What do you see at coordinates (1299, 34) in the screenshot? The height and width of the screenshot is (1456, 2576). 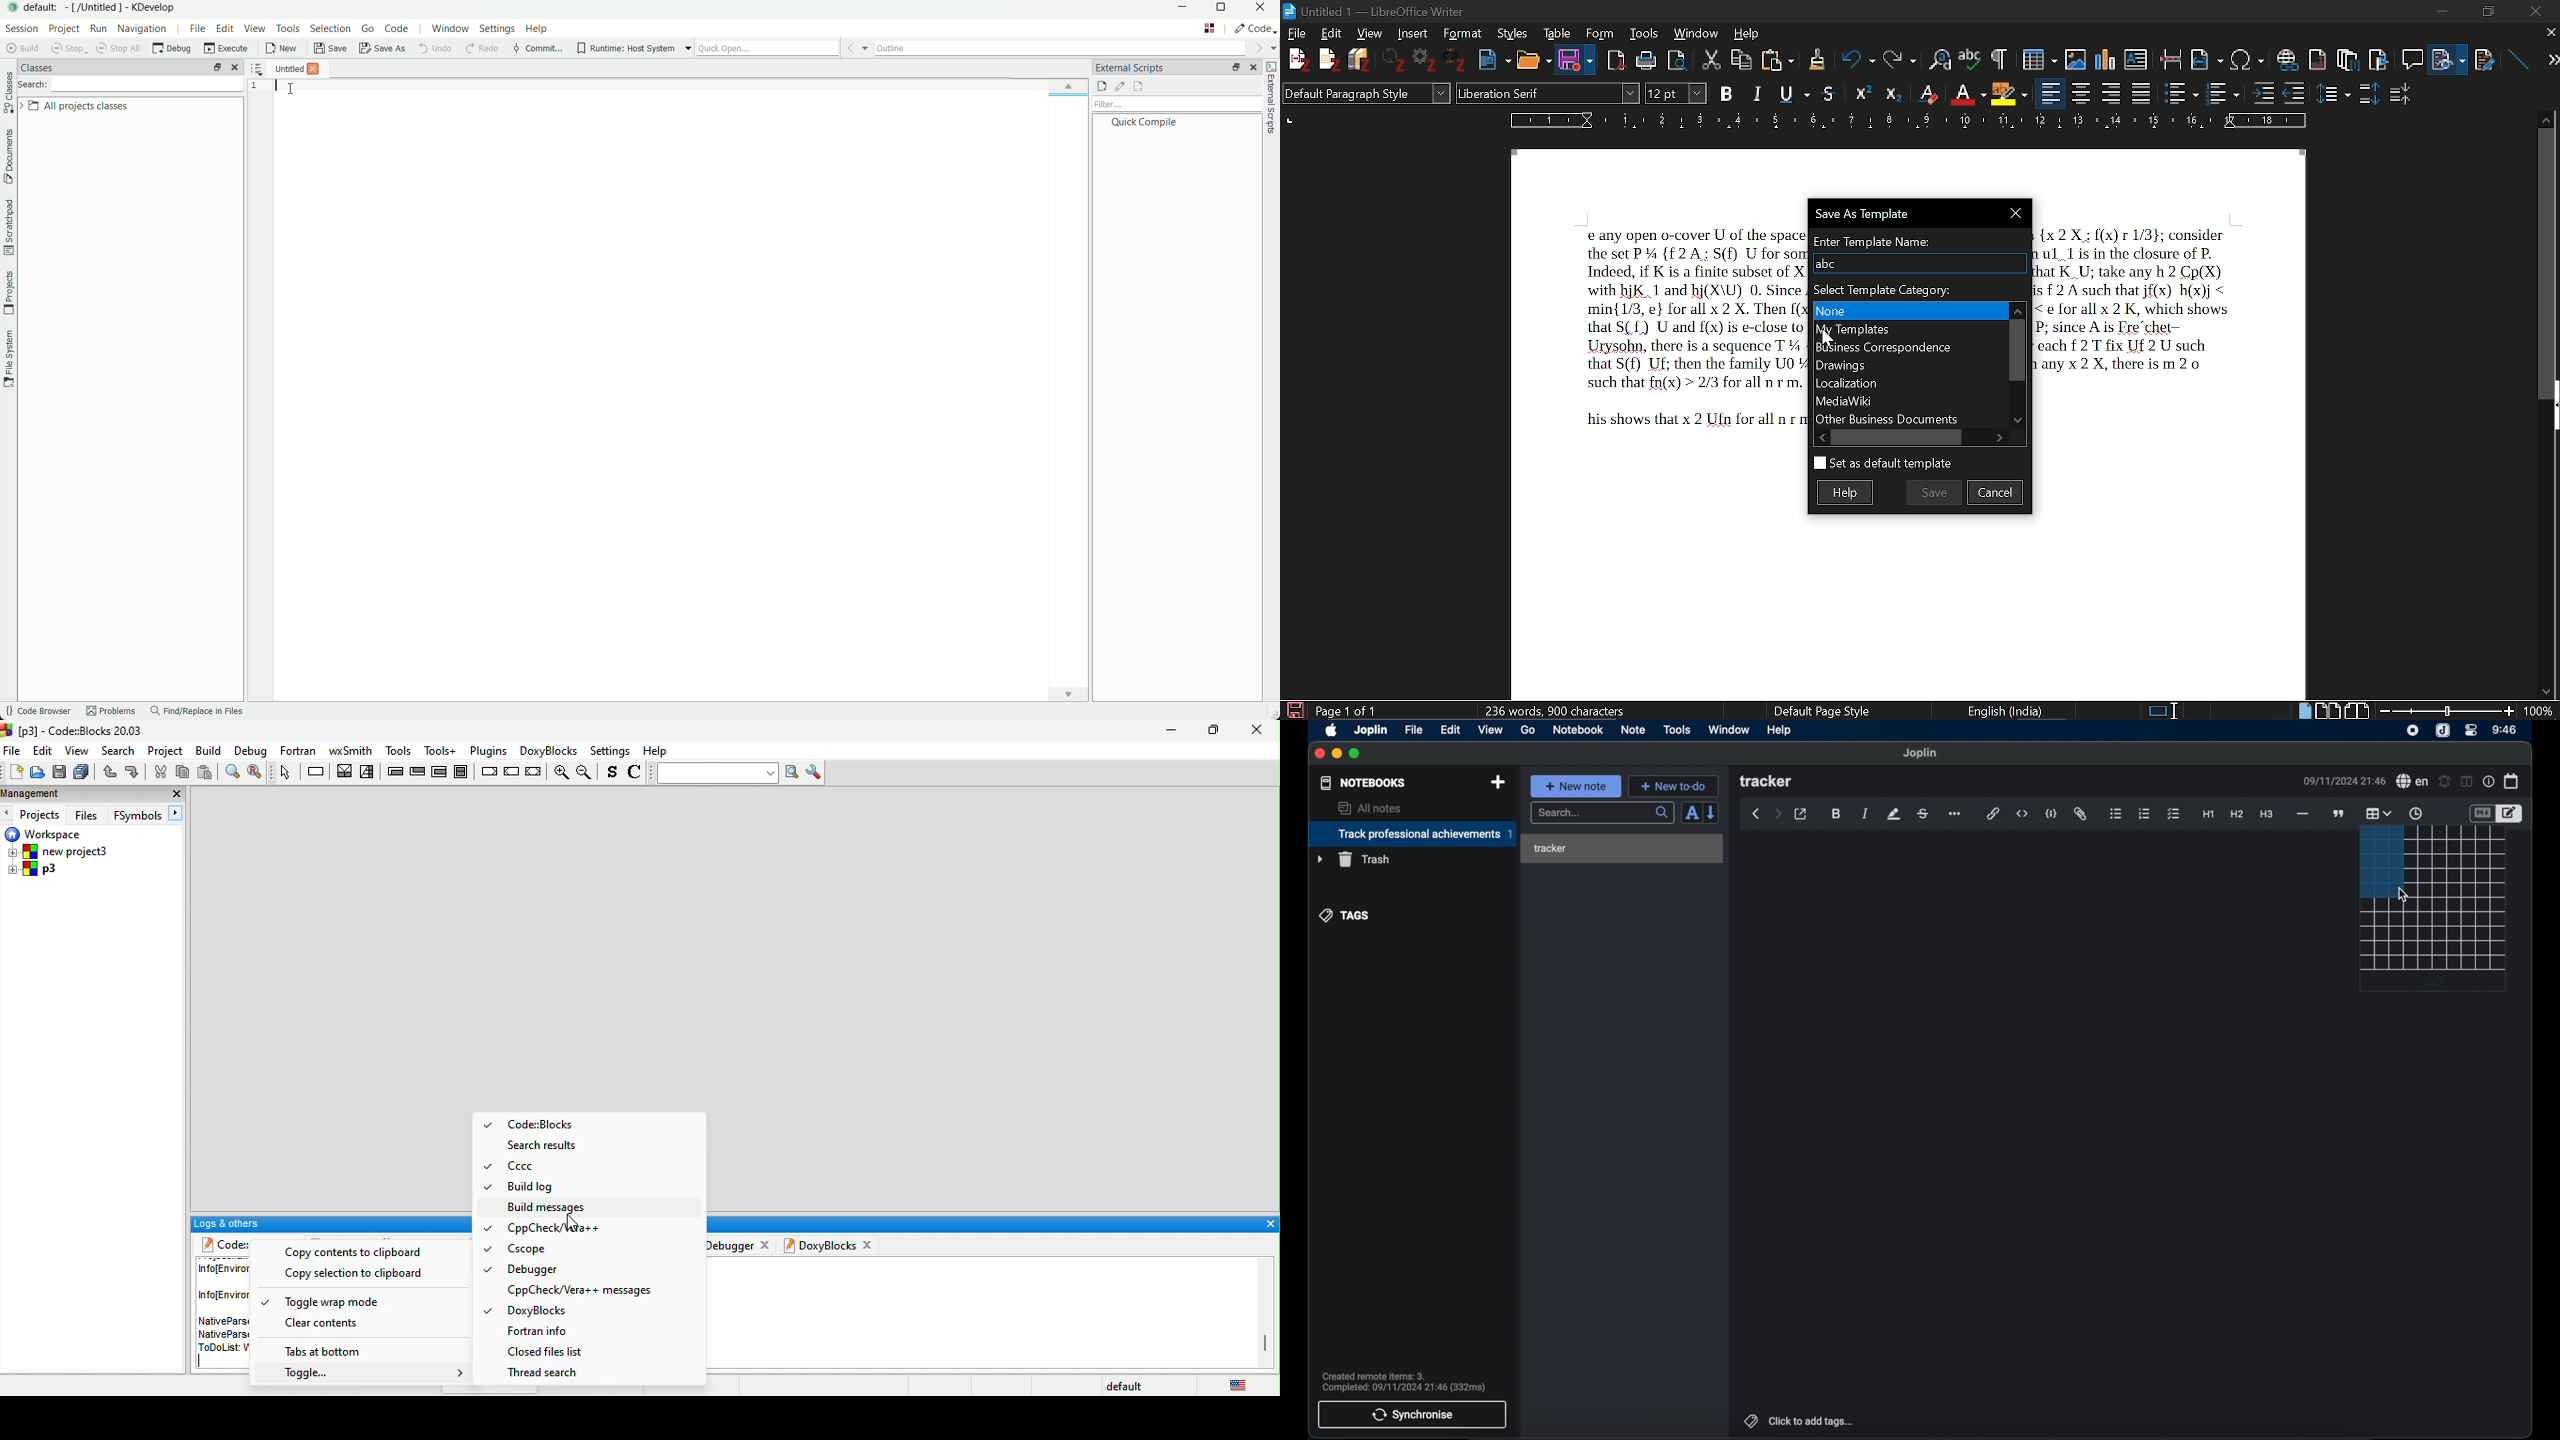 I see `File` at bounding box center [1299, 34].